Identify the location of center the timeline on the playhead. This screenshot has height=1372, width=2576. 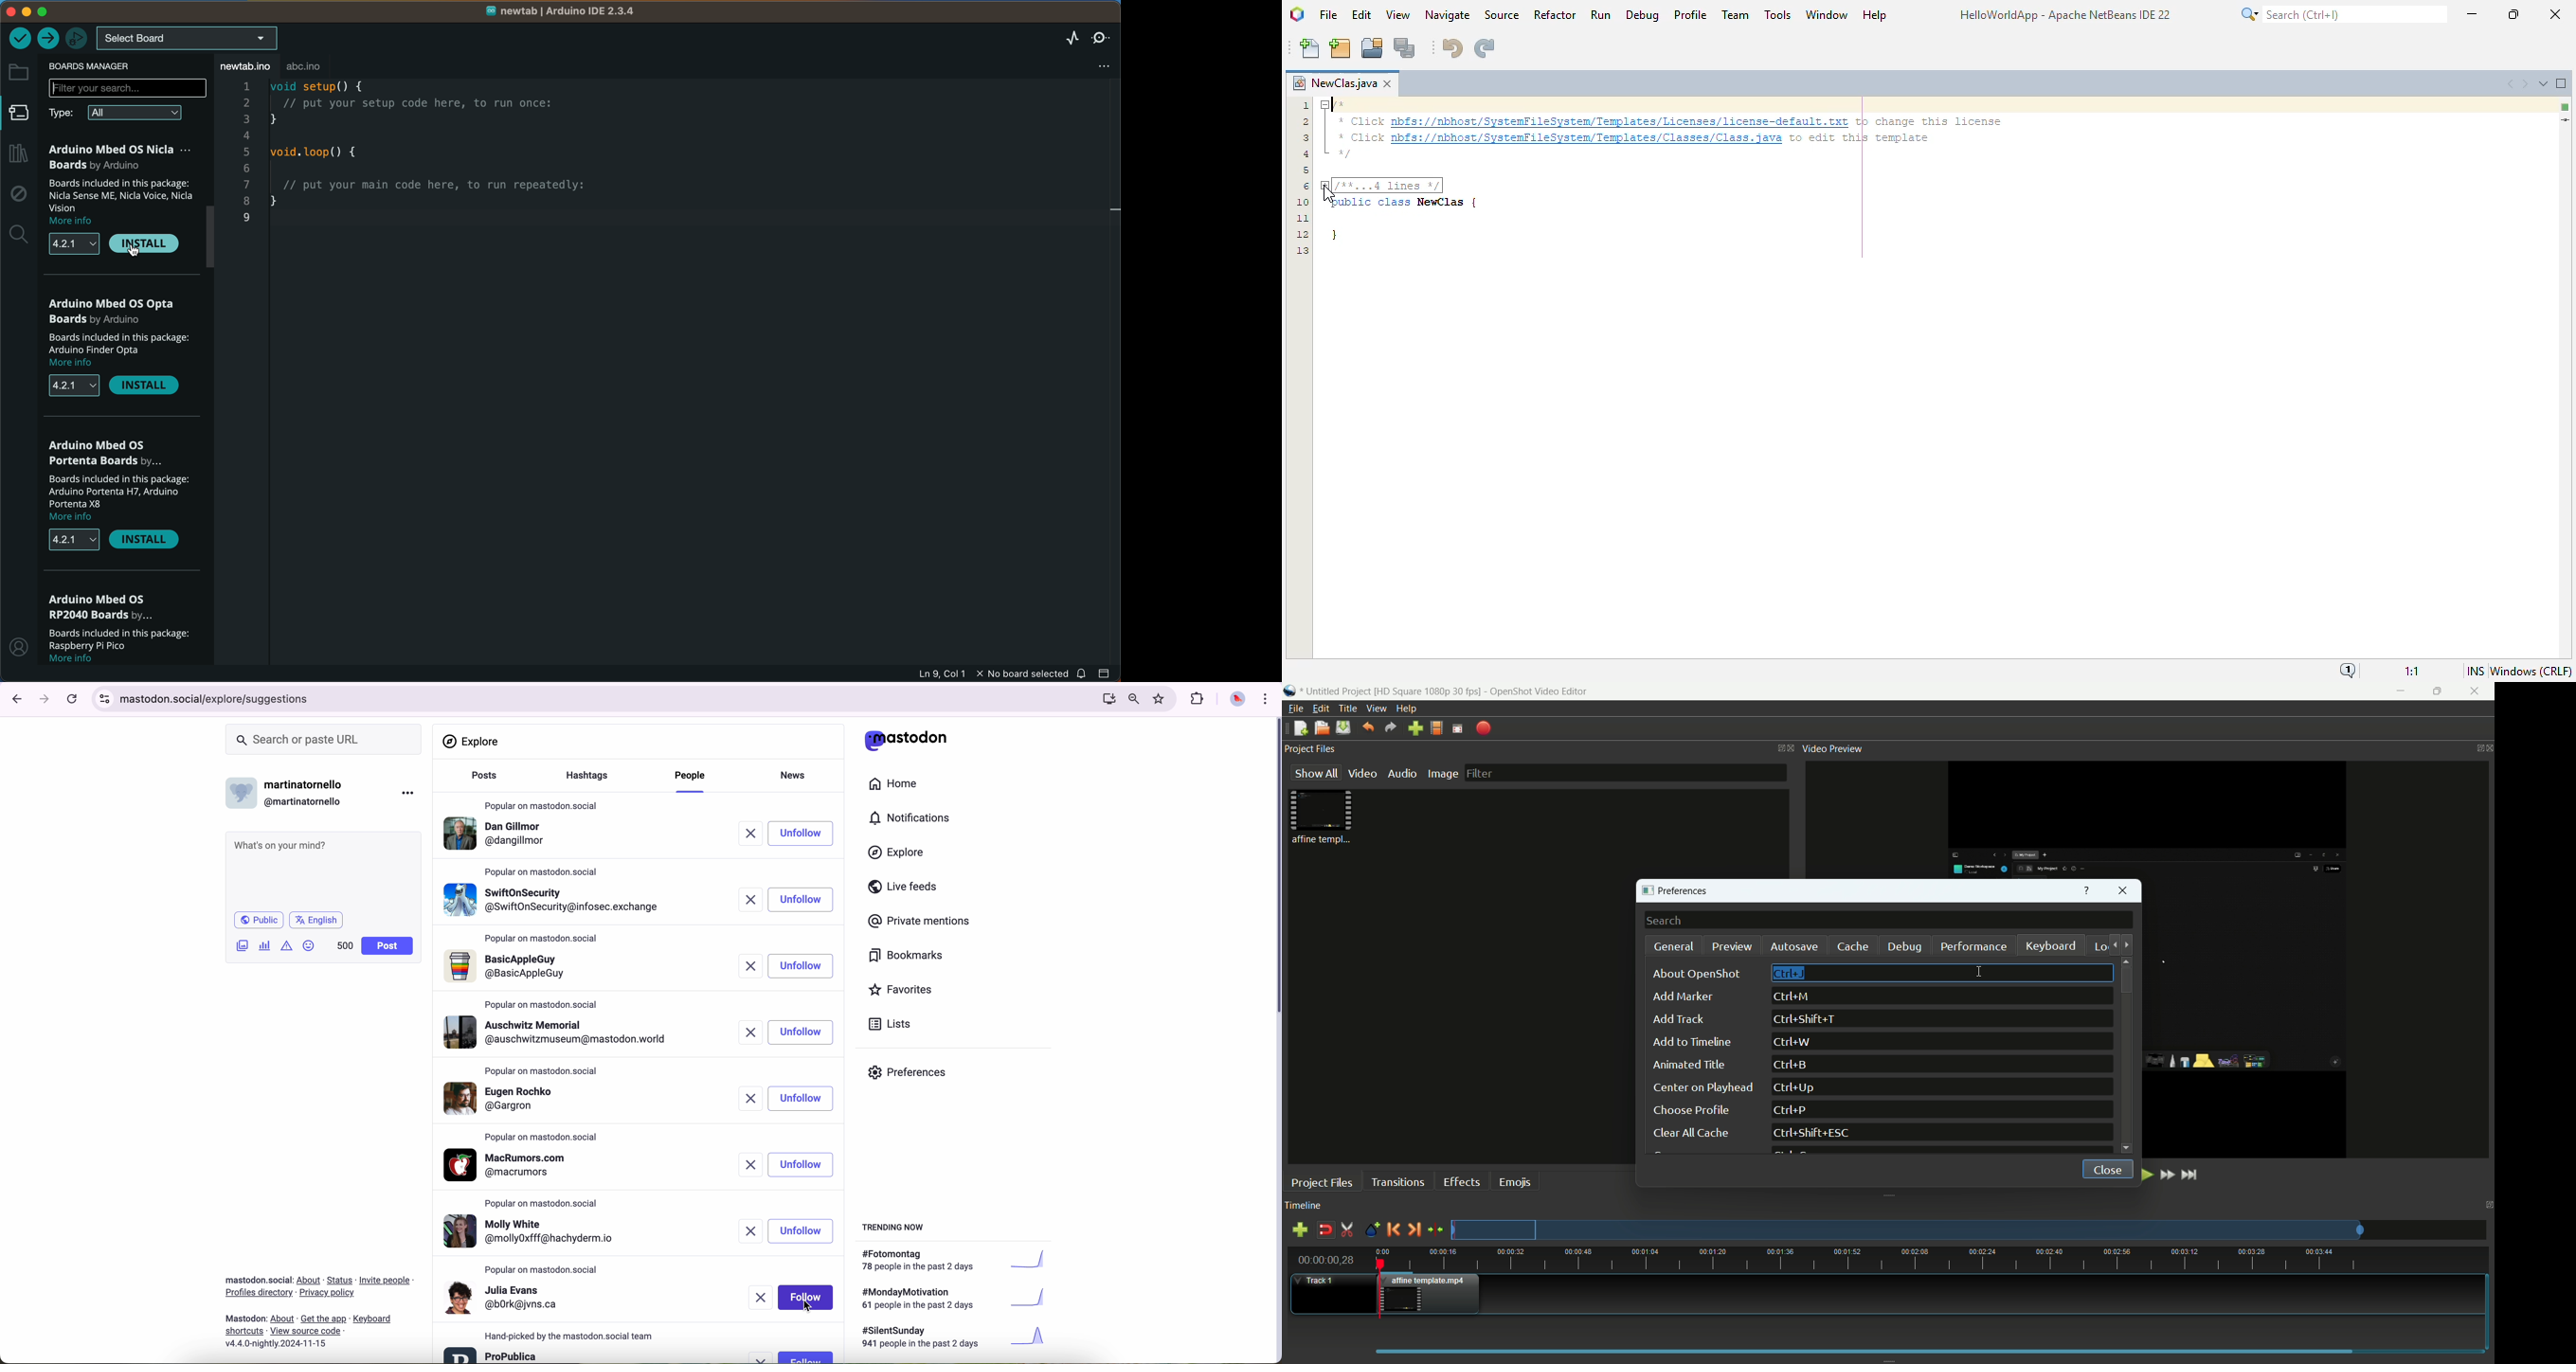
(1435, 1229).